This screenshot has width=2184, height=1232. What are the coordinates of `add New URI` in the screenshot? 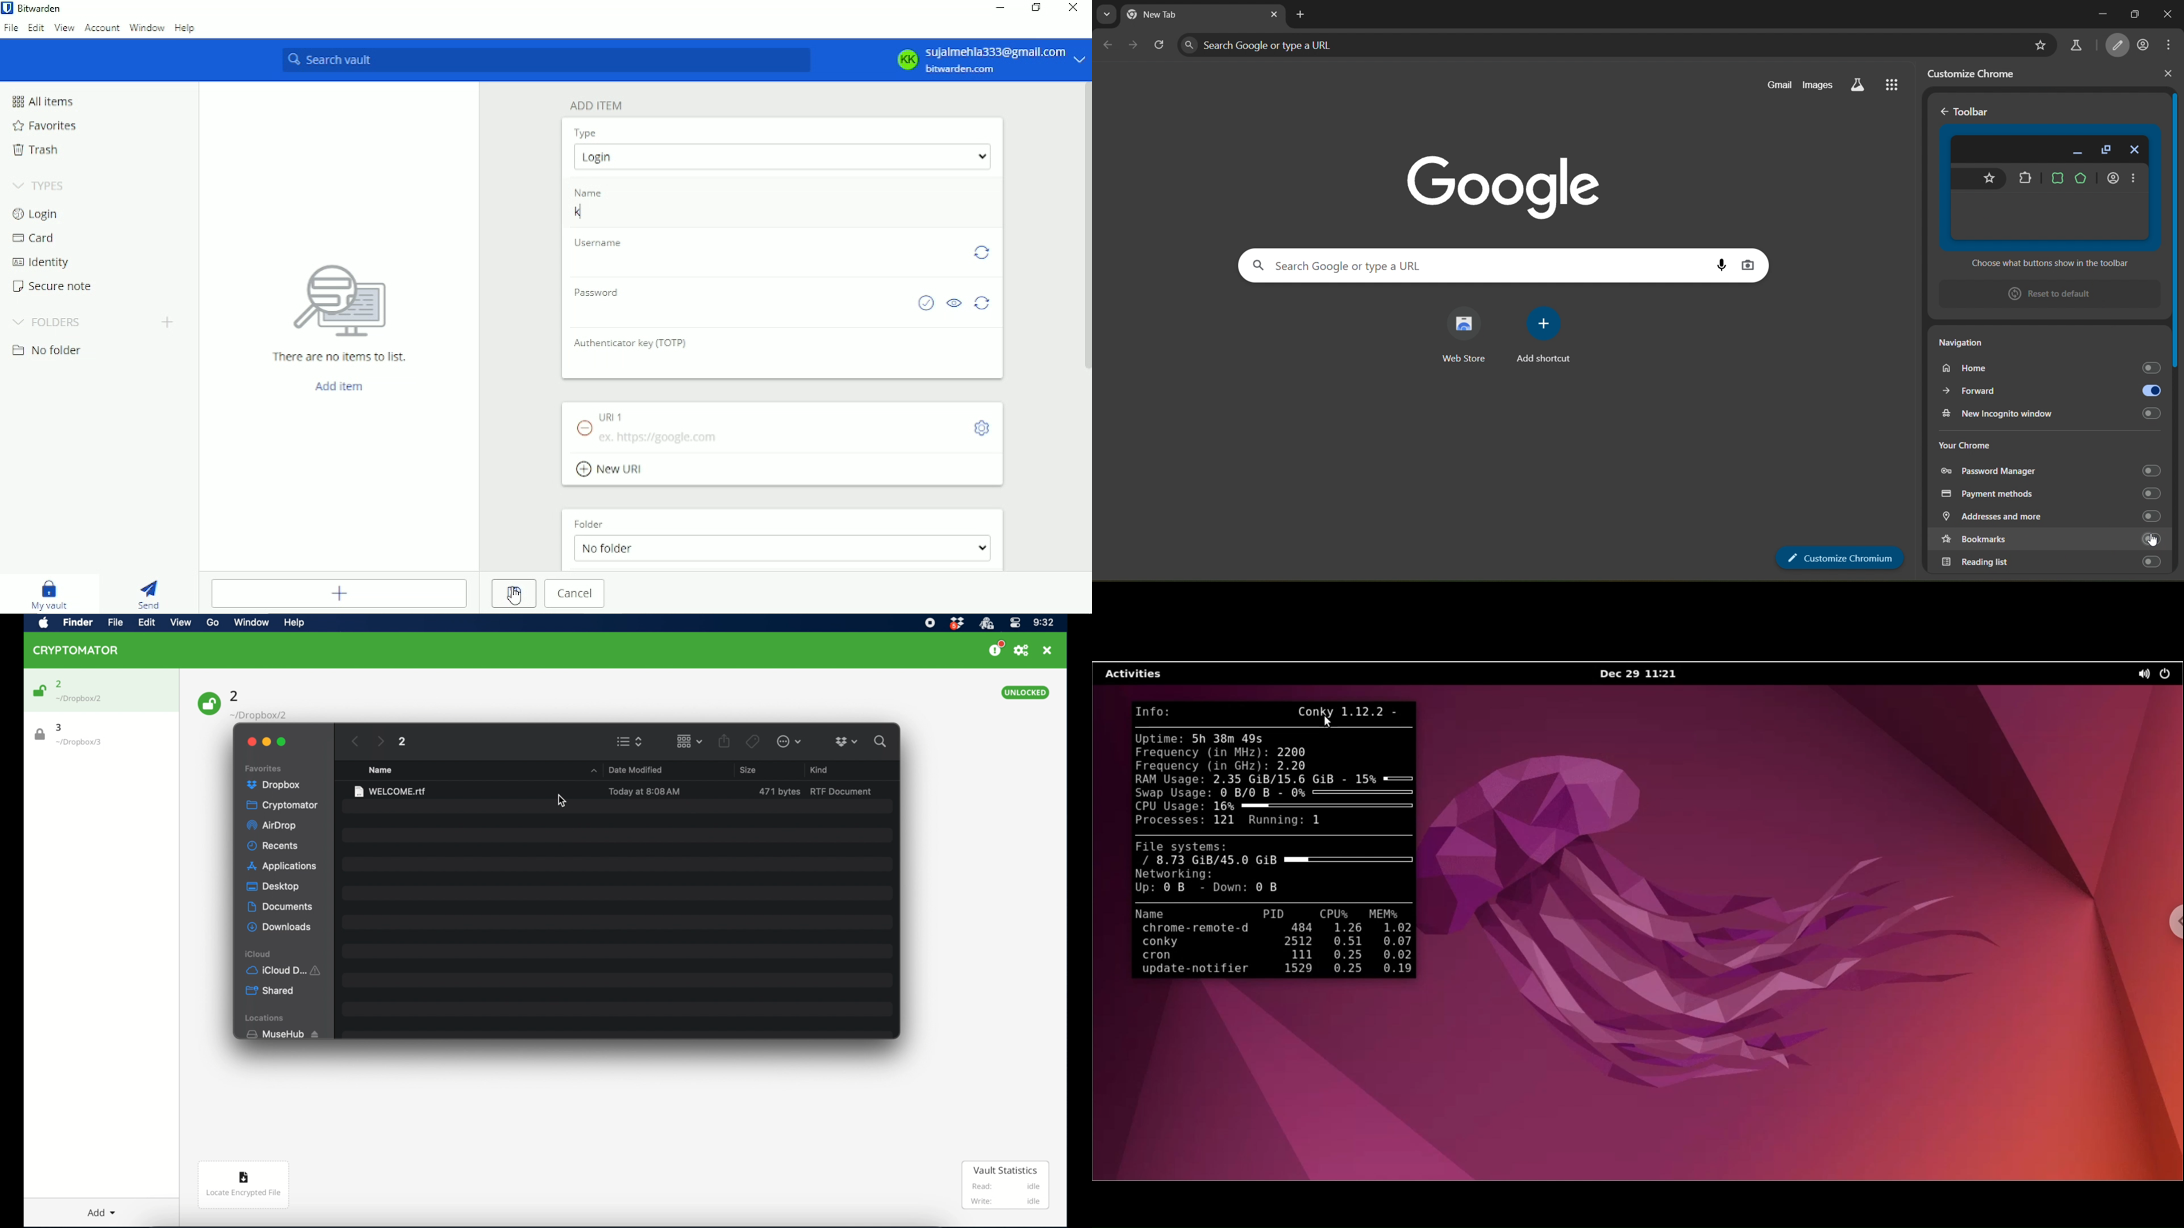 It's located at (612, 470).